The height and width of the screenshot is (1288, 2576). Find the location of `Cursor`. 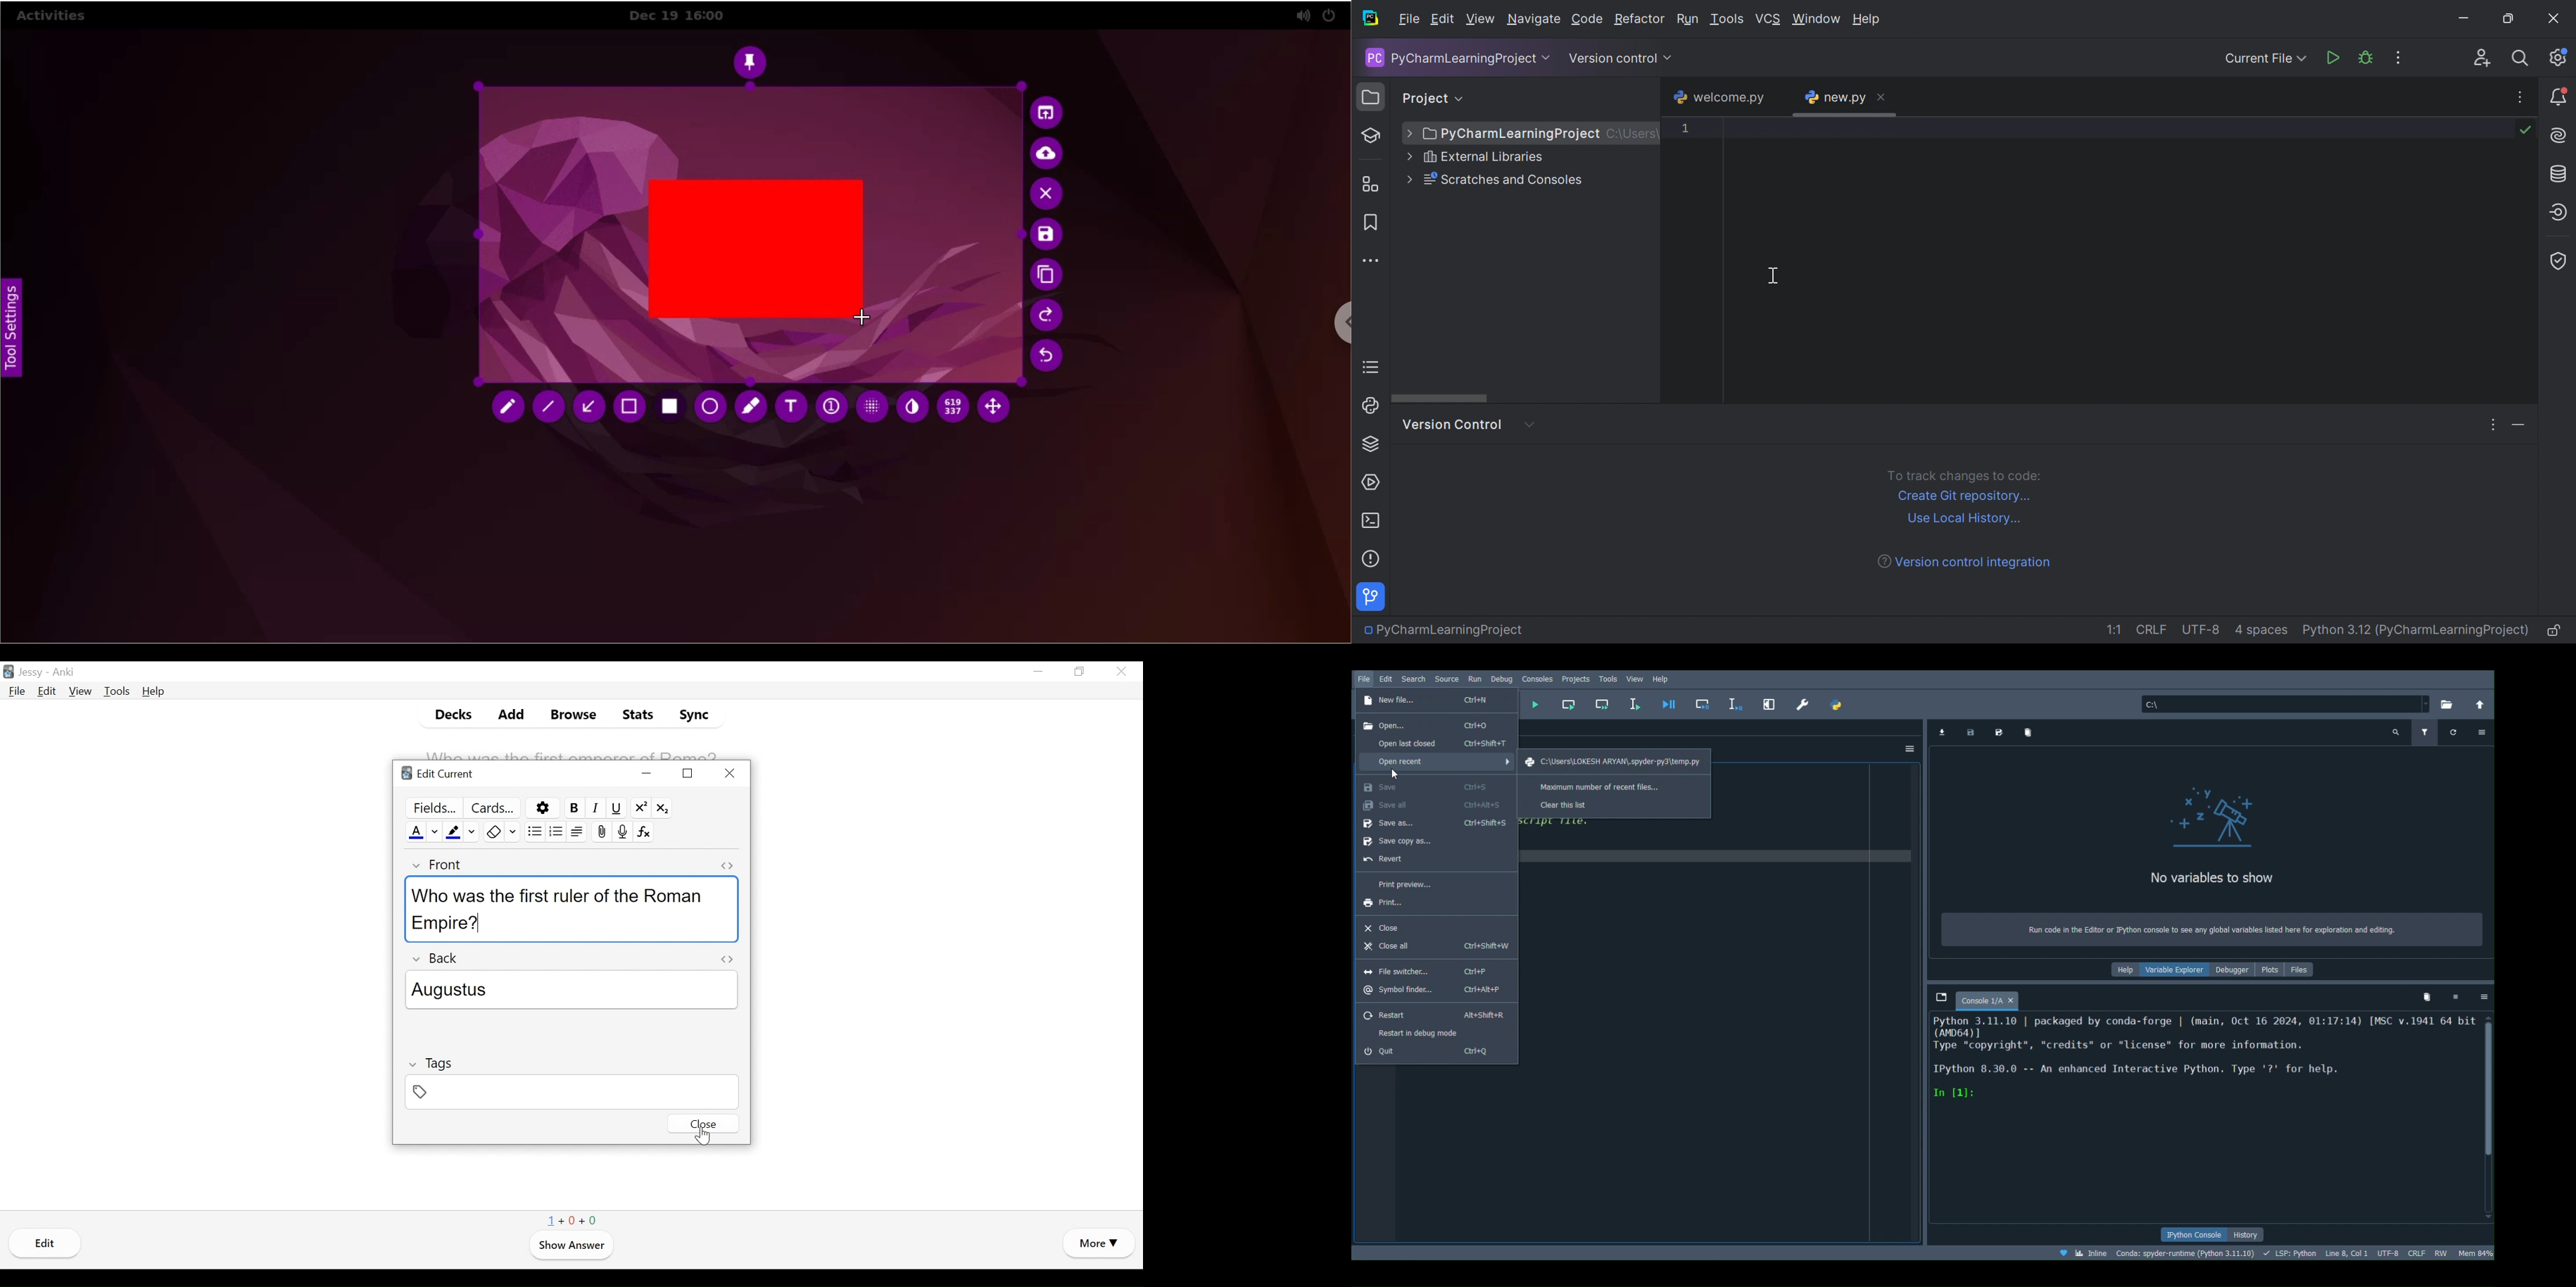

Cursor is located at coordinates (705, 1136).